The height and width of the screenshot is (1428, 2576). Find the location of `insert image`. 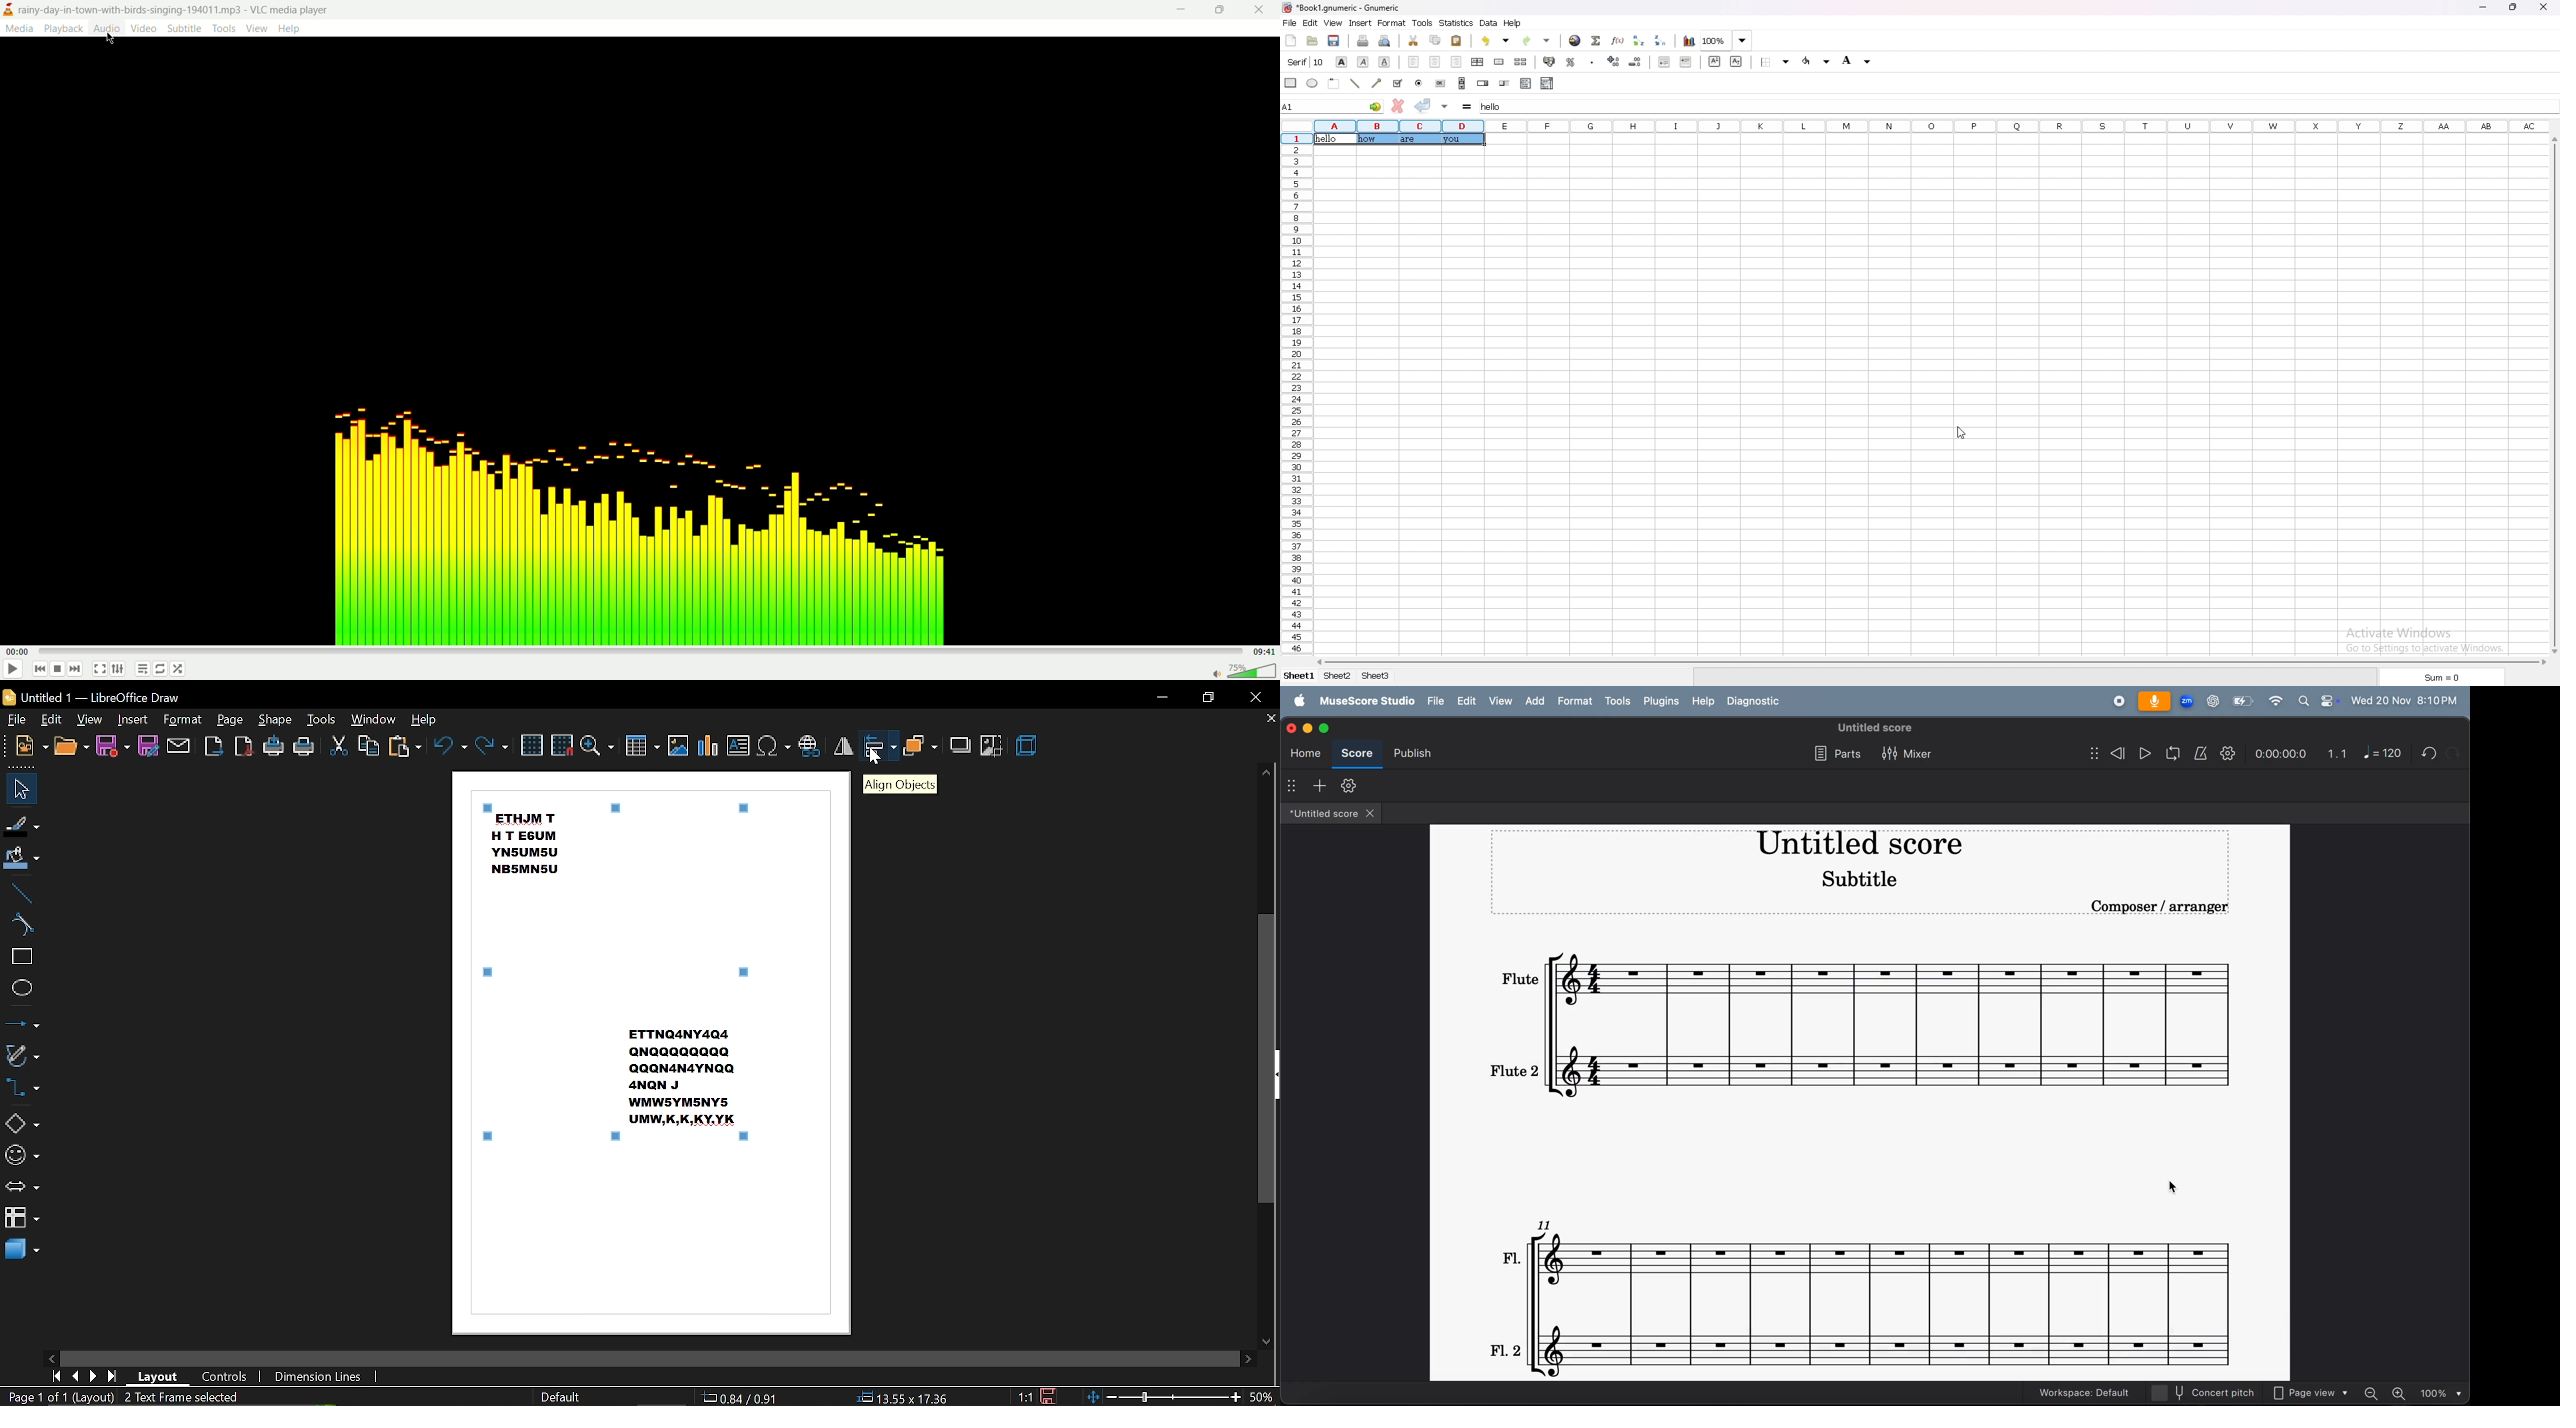

insert image is located at coordinates (678, 746).